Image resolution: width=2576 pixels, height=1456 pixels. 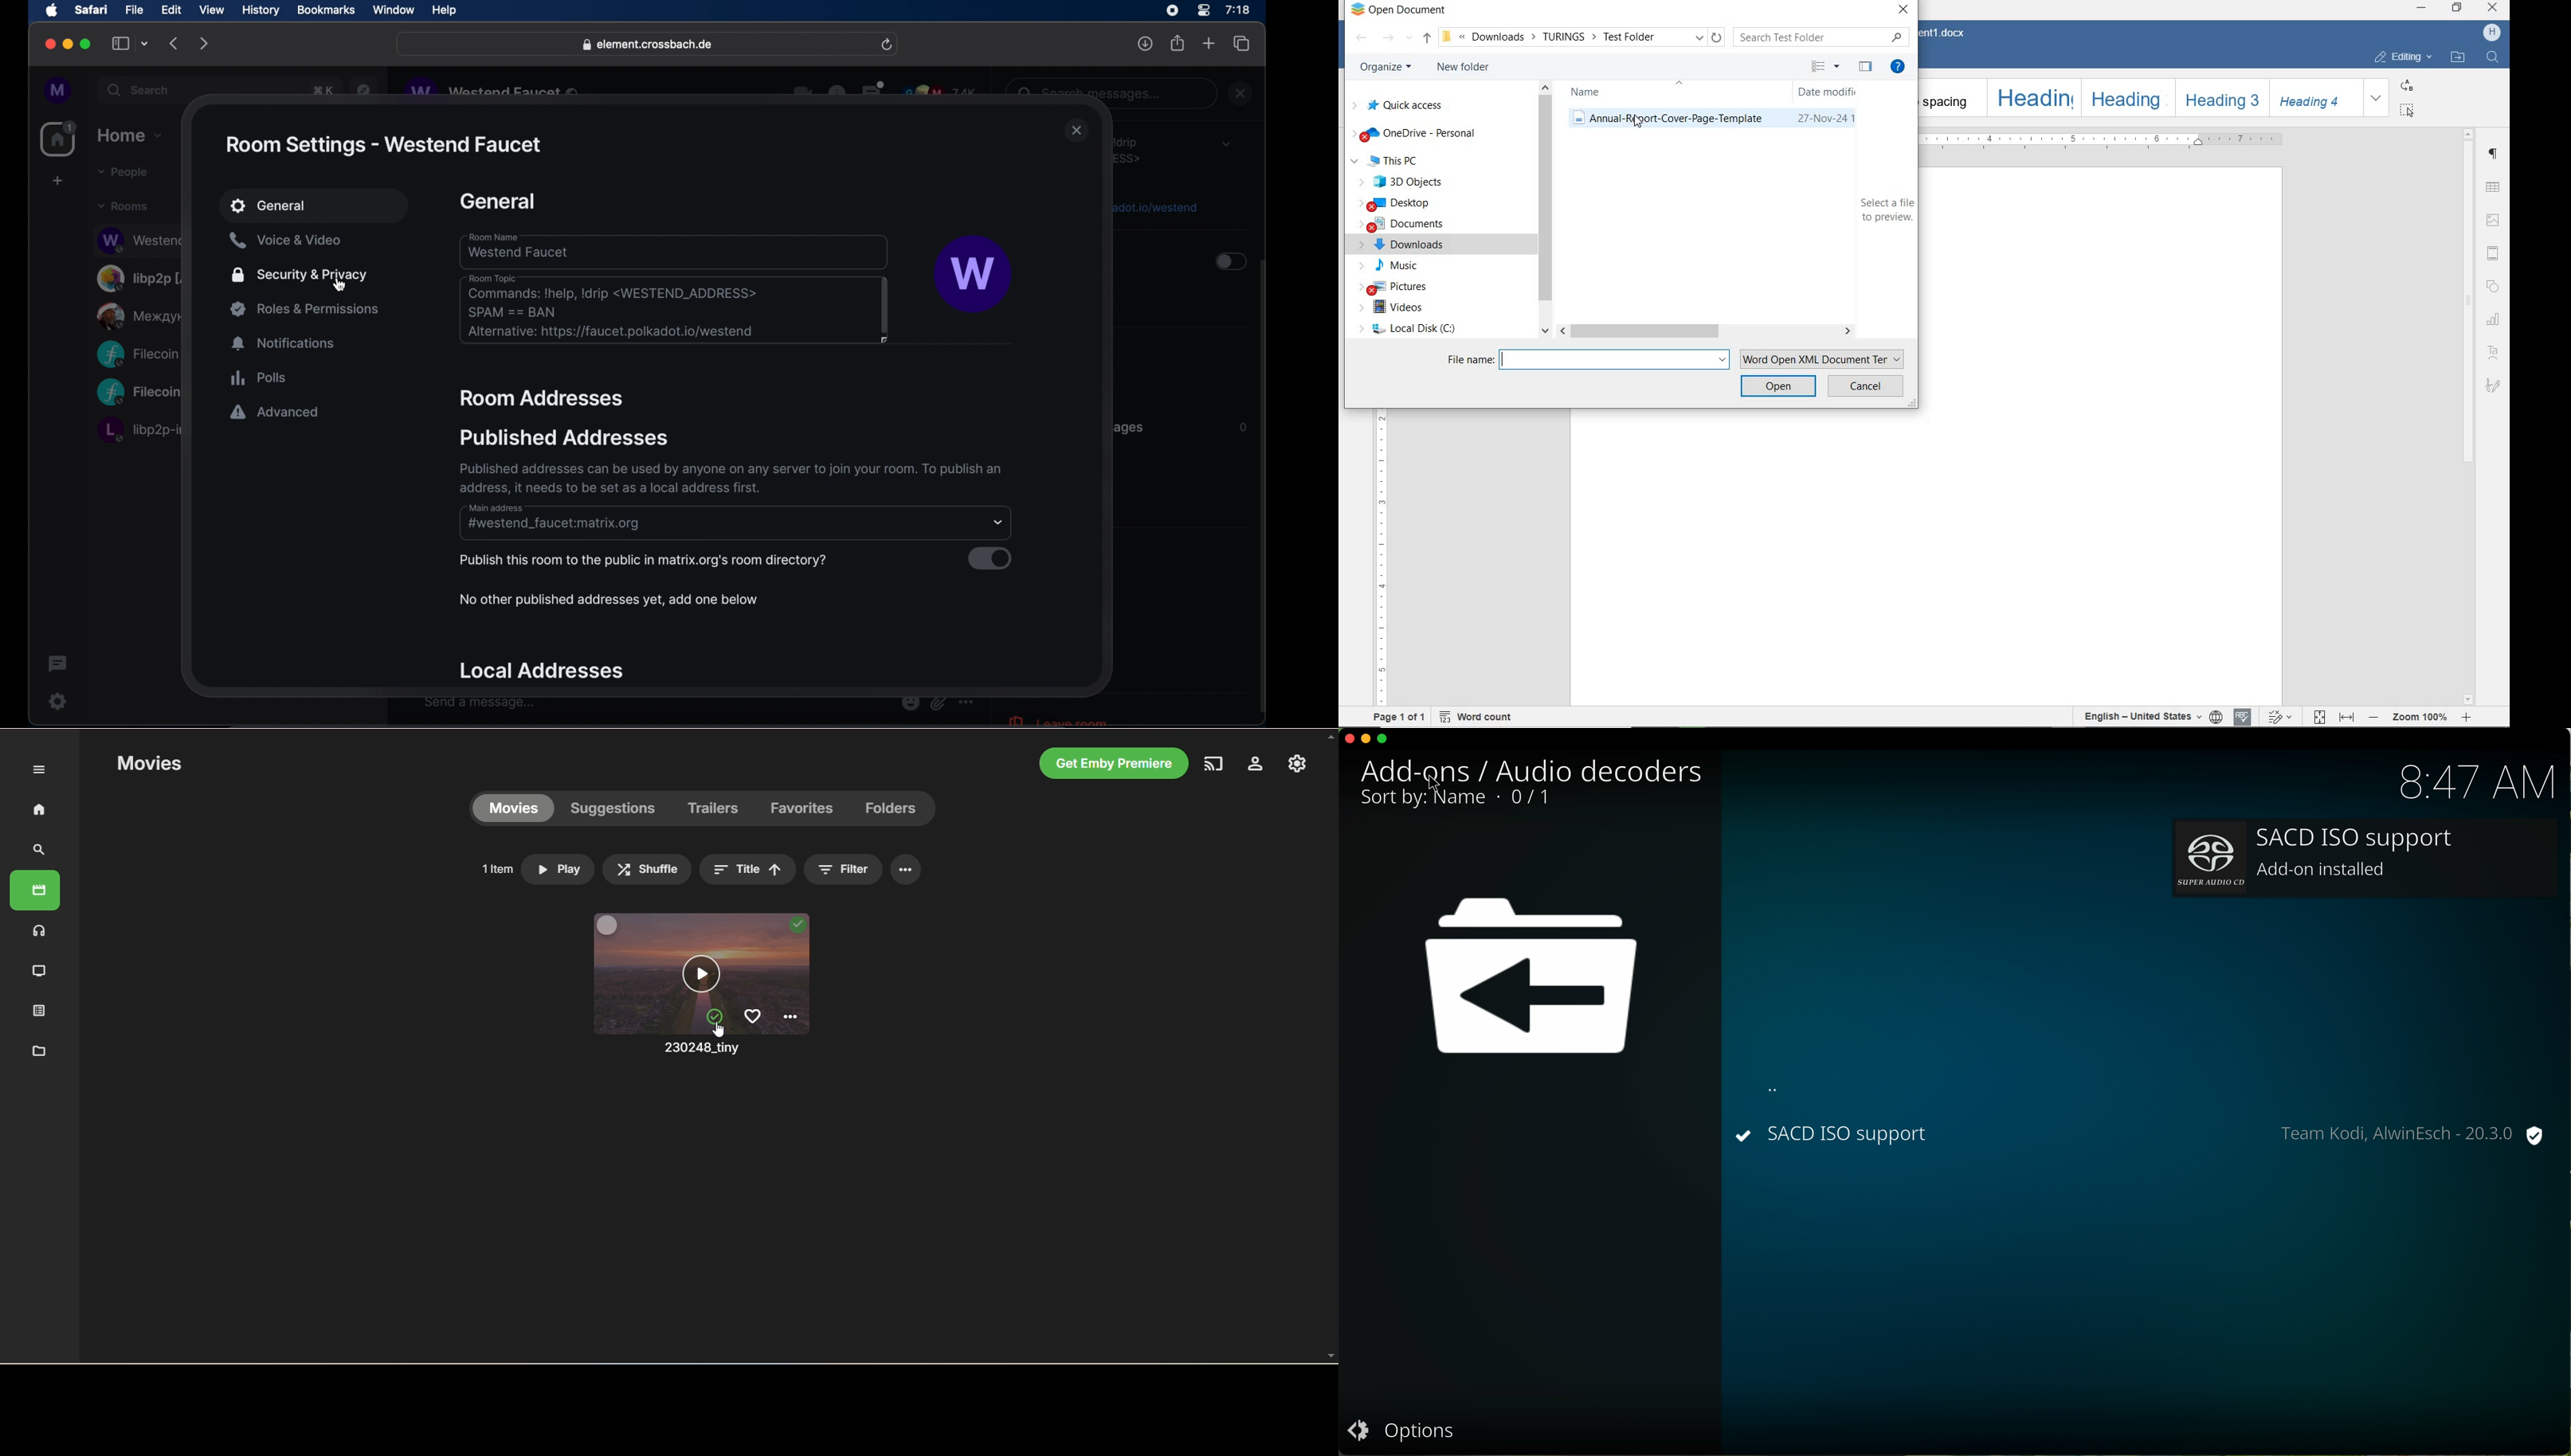 I want to click on home dropdown, so click(x=129, y=135).